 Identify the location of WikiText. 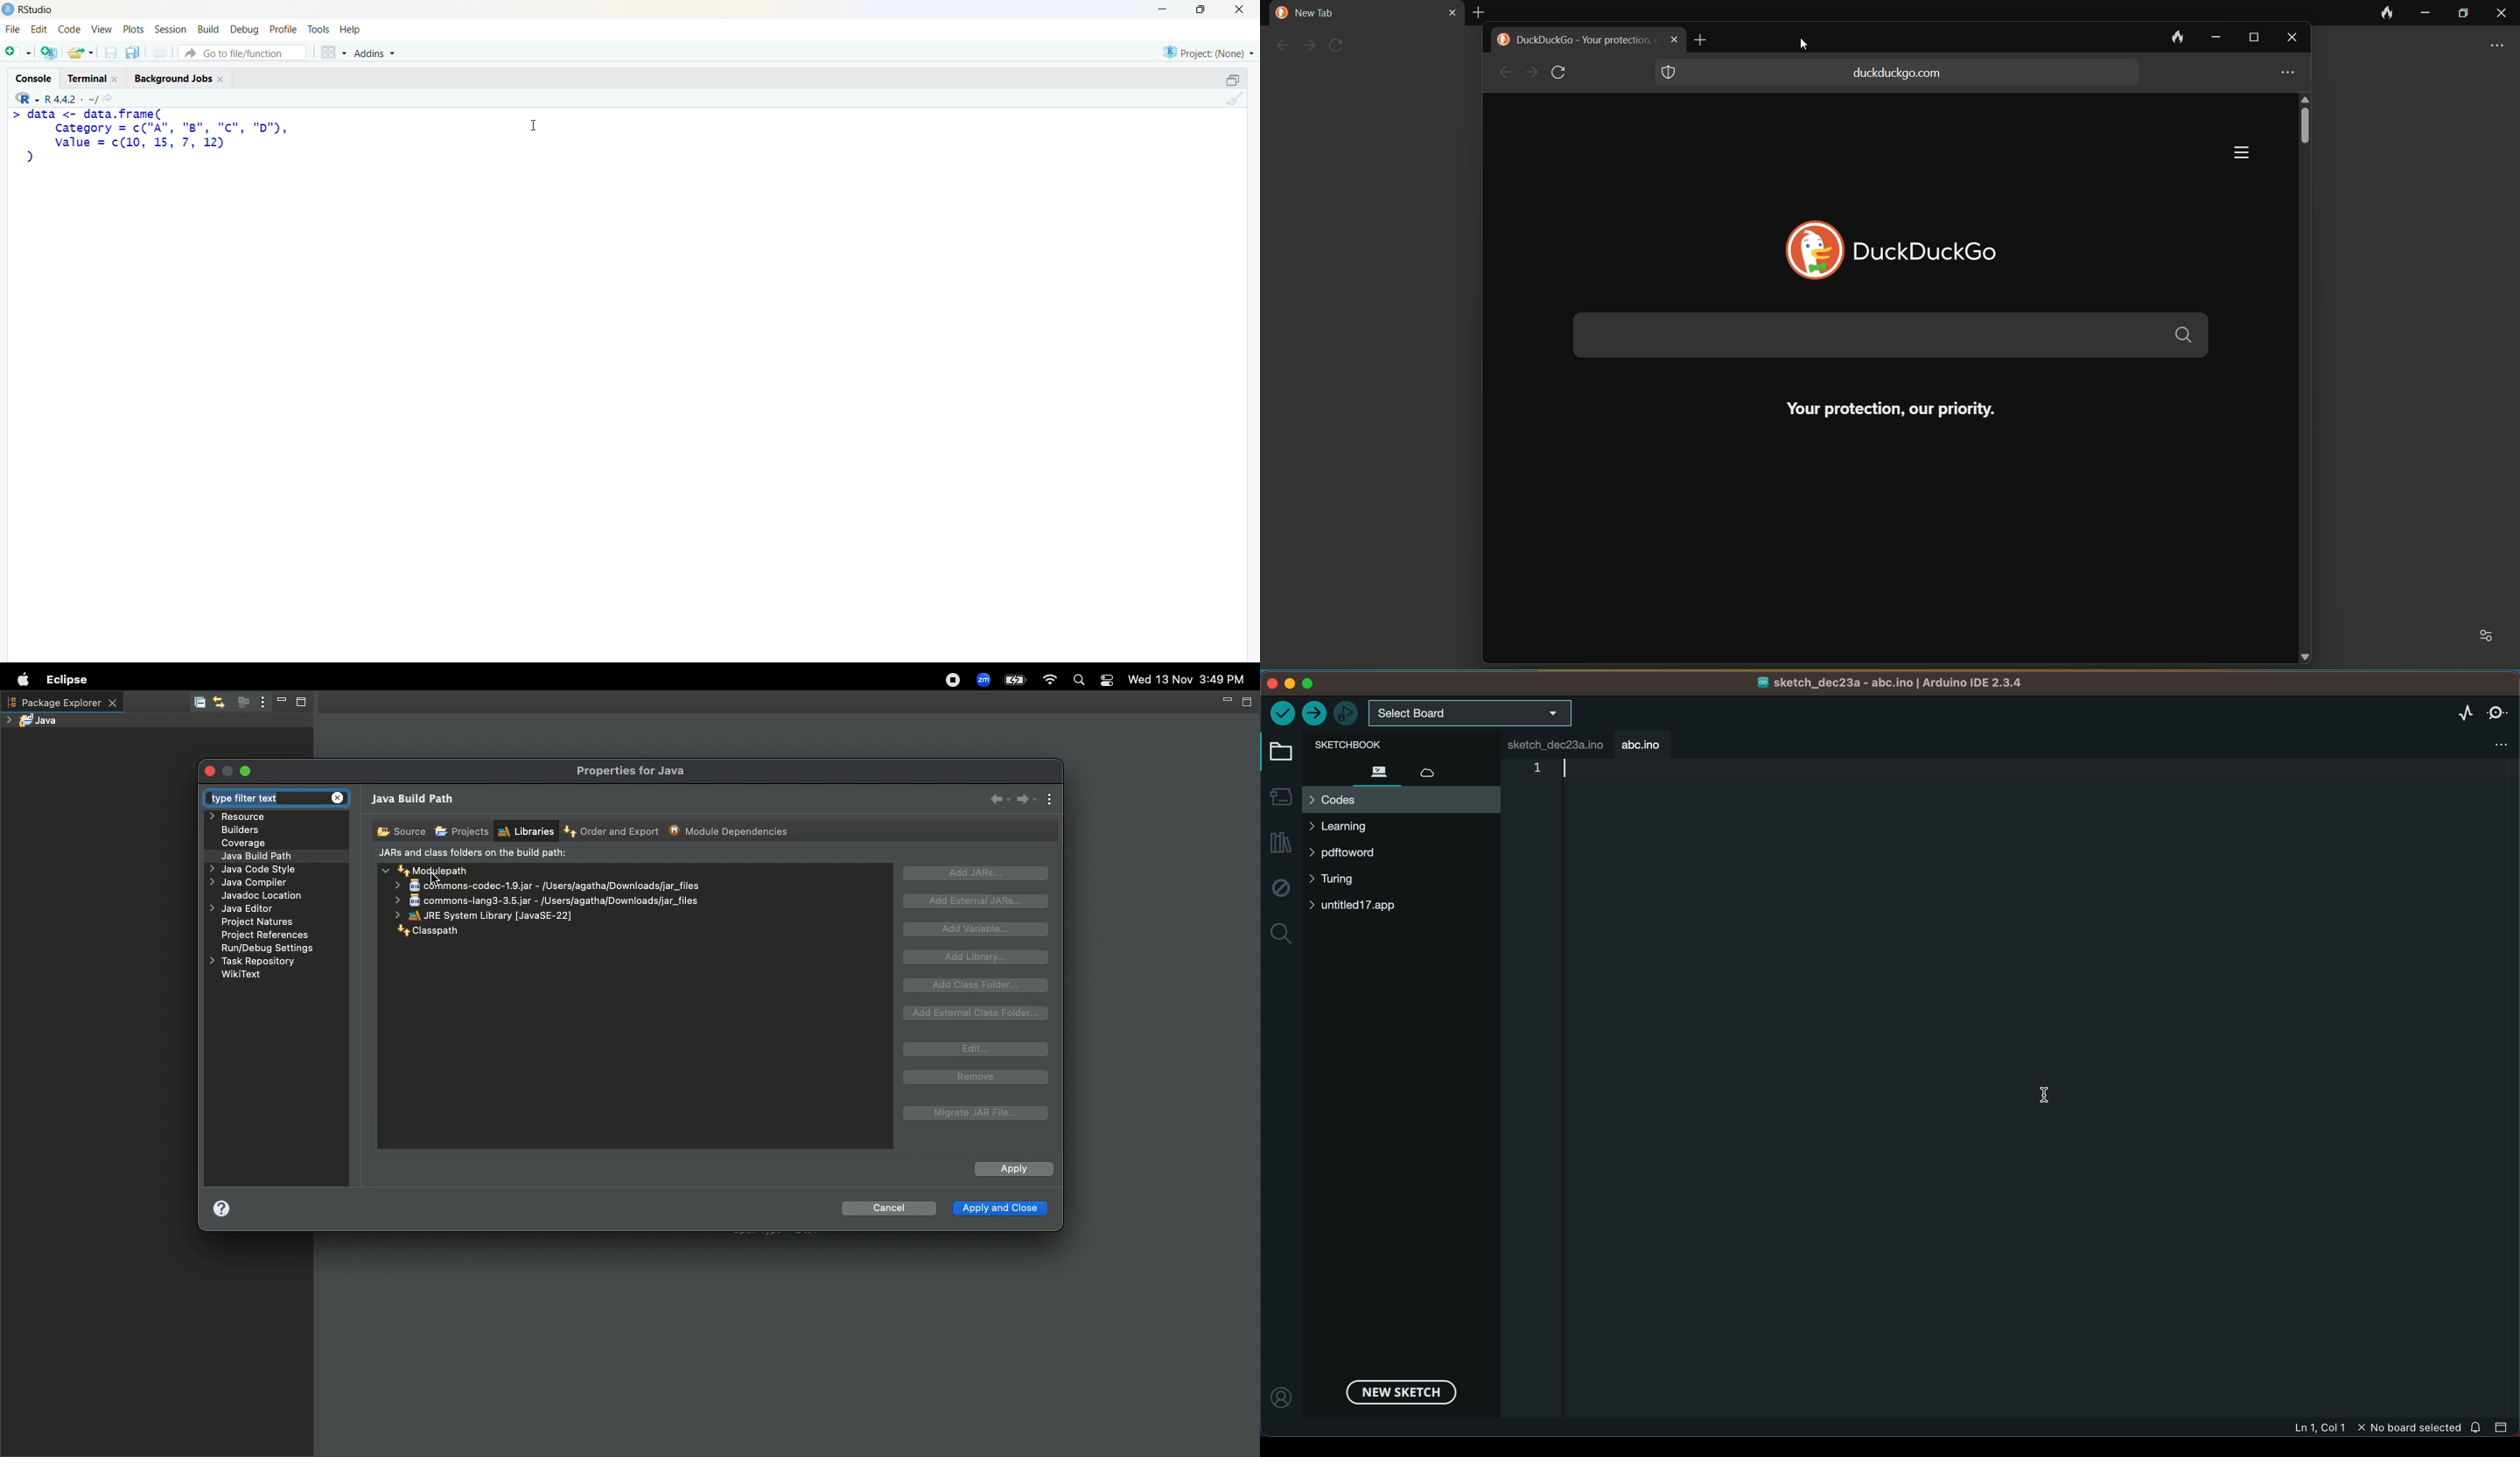
(242, 974).